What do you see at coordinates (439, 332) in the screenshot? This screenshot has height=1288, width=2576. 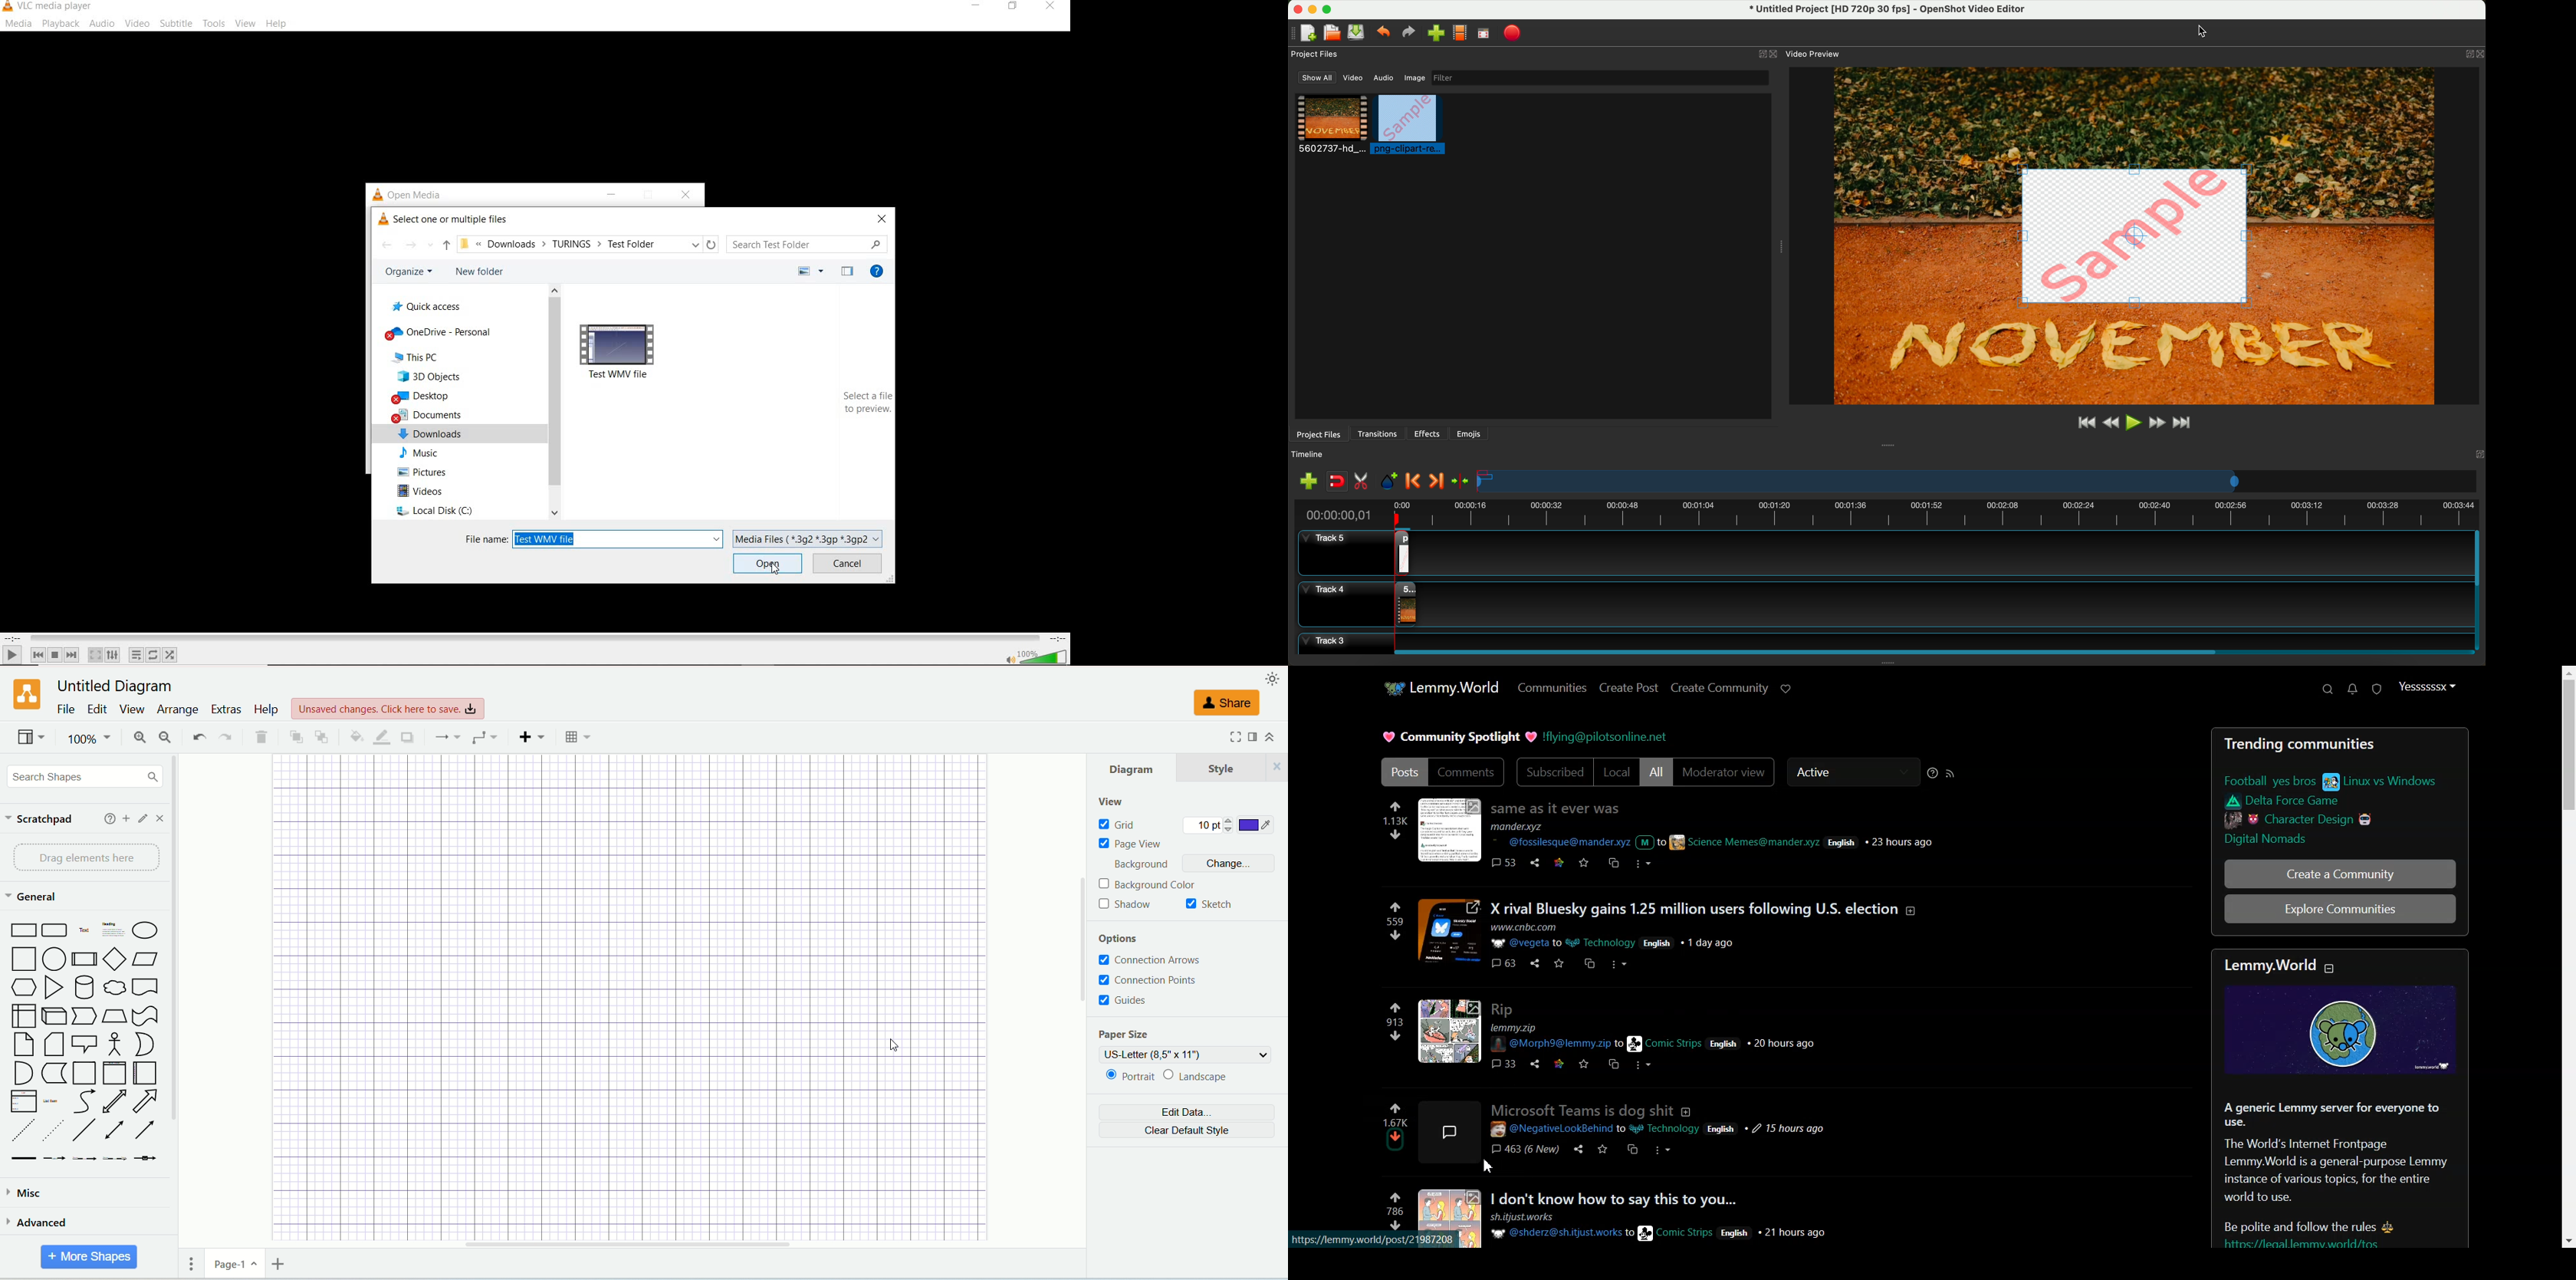 I see `OneDrive - Personal` at bounding box center [439, 332].